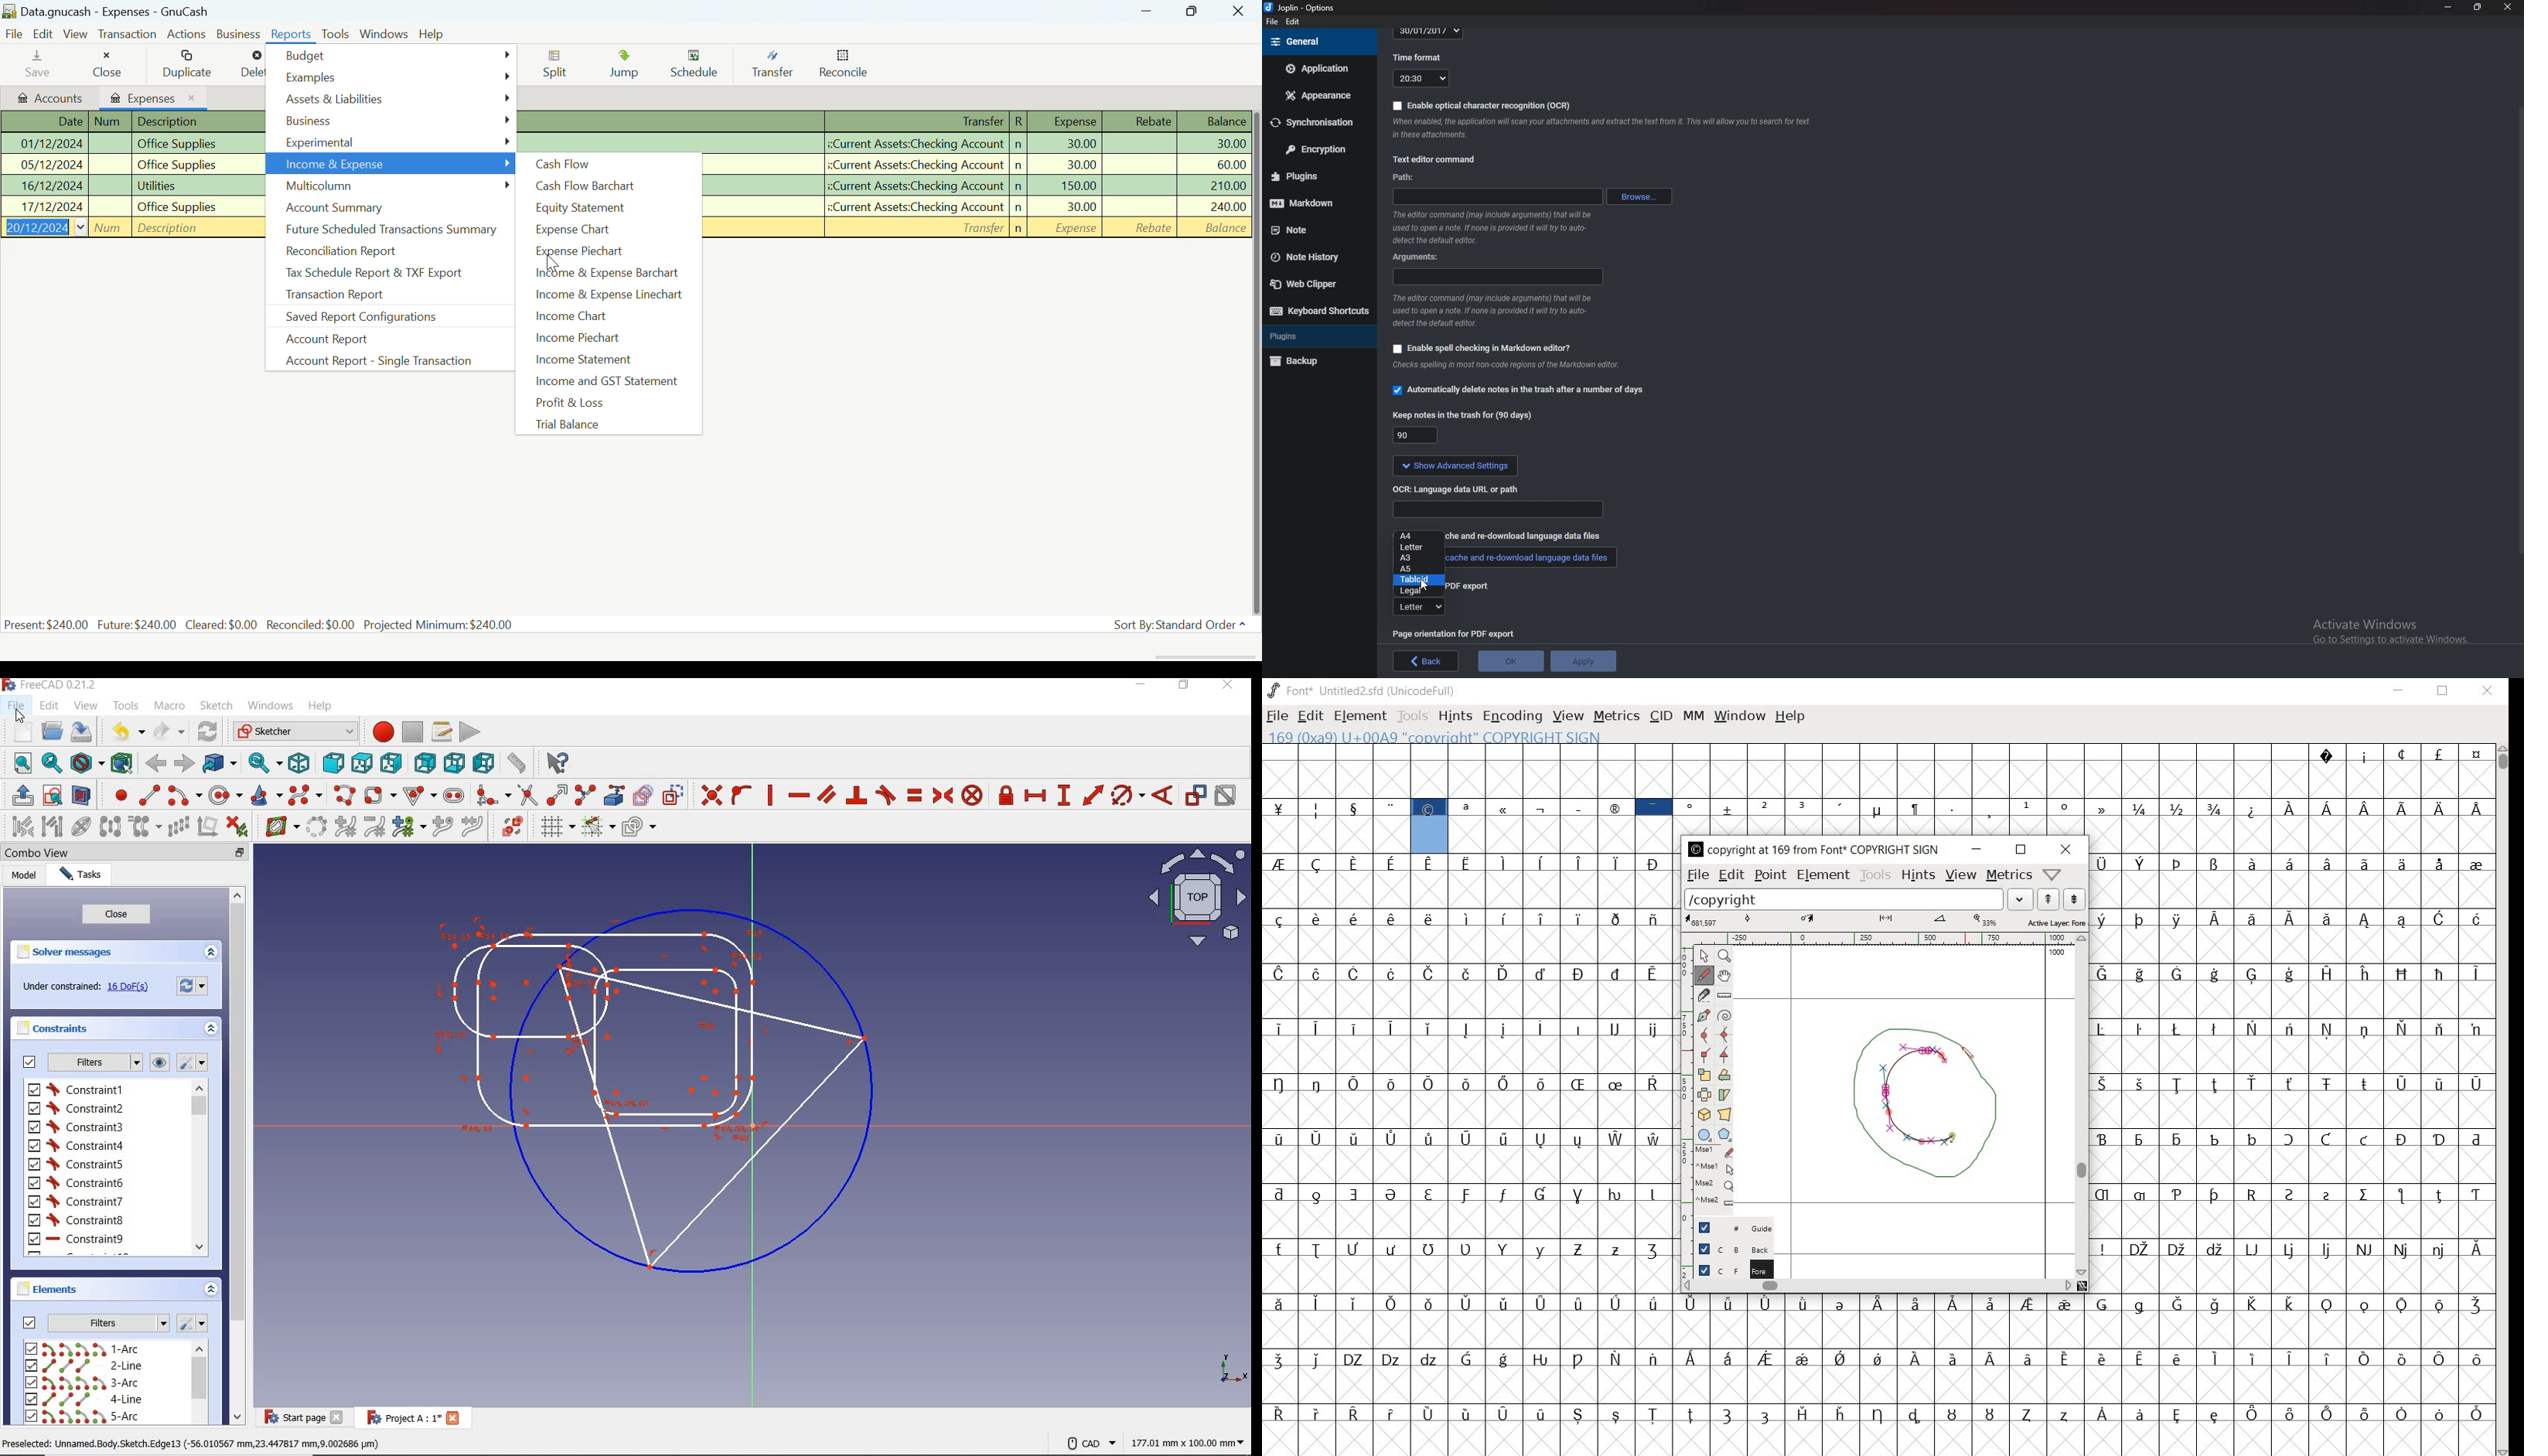 This screenshot has width=2548, height=1456. I want to click on constraint point onto object, so click(741, 793).